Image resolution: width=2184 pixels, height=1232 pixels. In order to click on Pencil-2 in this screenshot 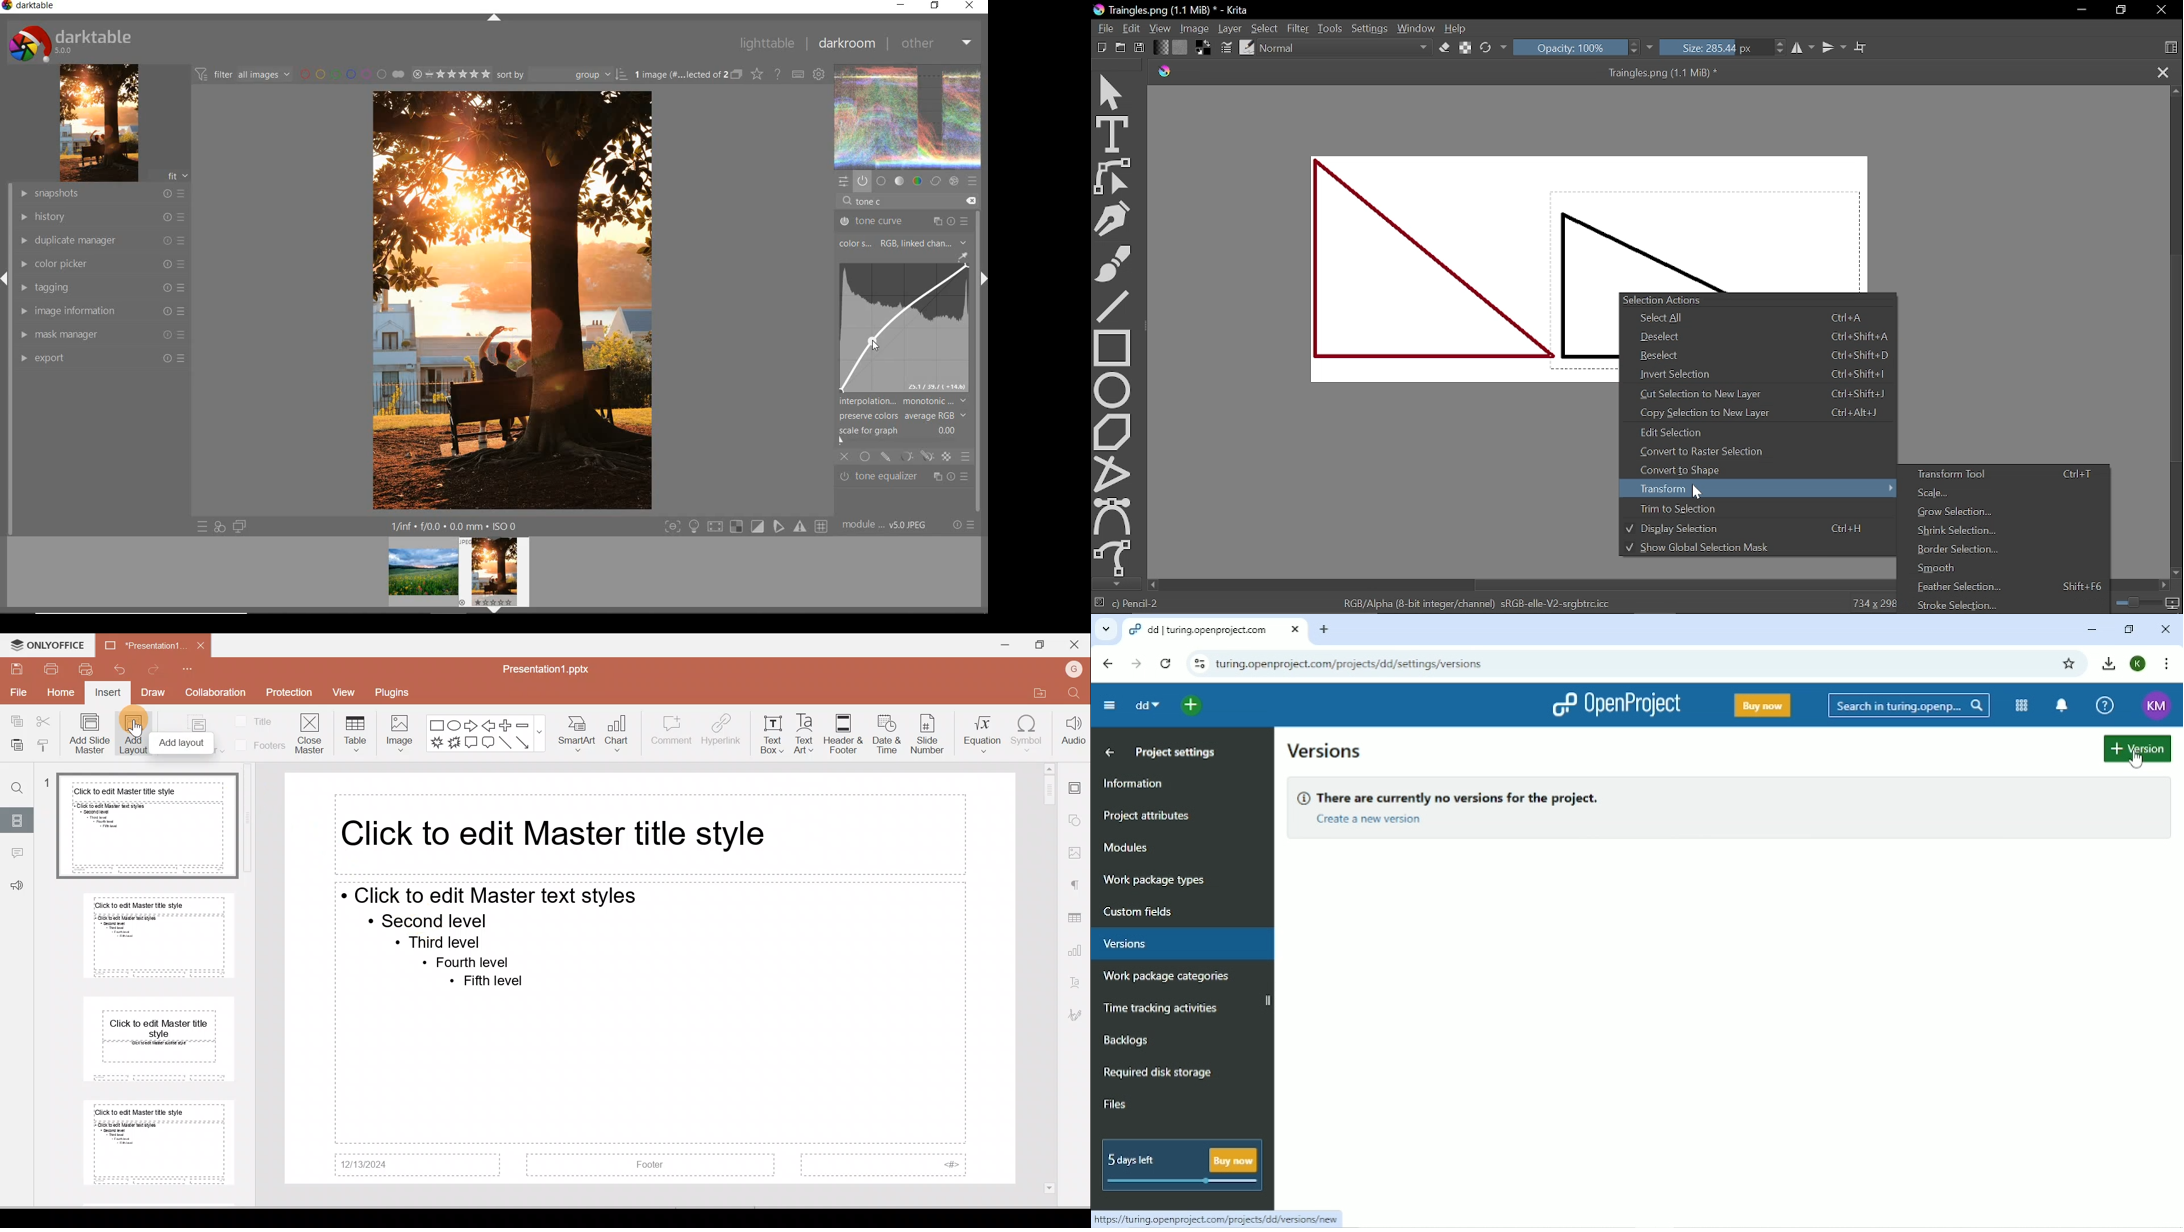, I will do `click(1140, 604)`.